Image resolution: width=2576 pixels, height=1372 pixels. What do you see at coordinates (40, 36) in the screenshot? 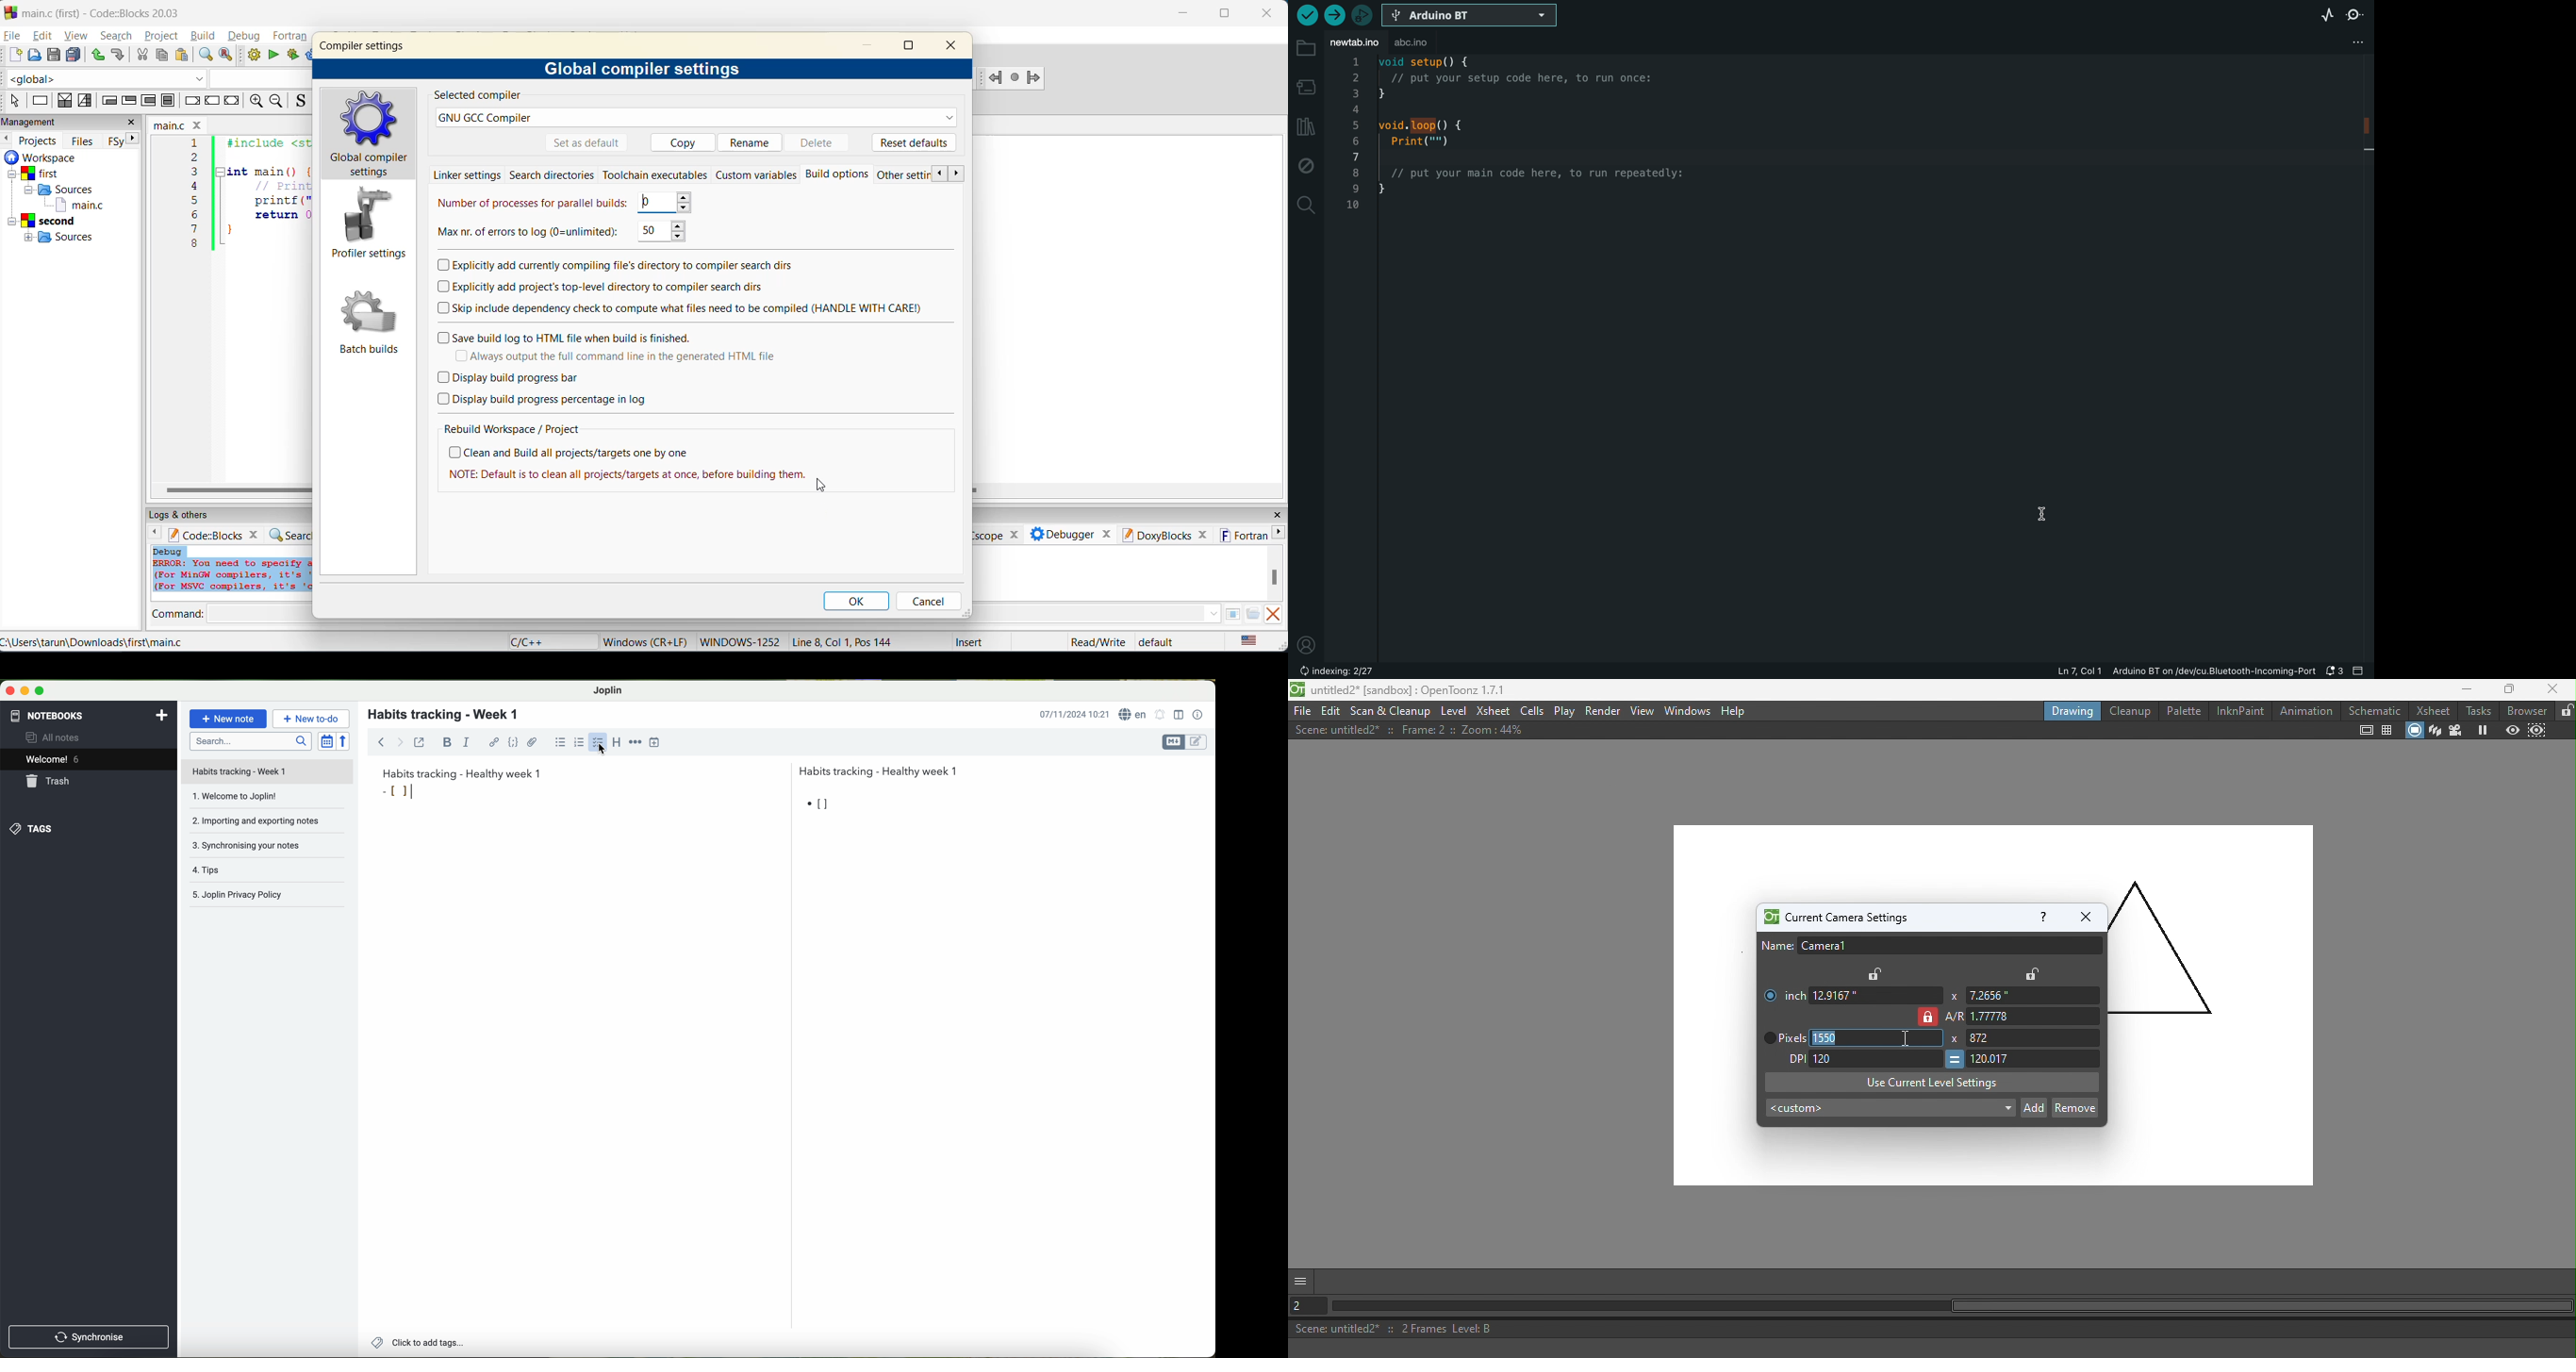
I see `edit` at bounding box center [40, 36].